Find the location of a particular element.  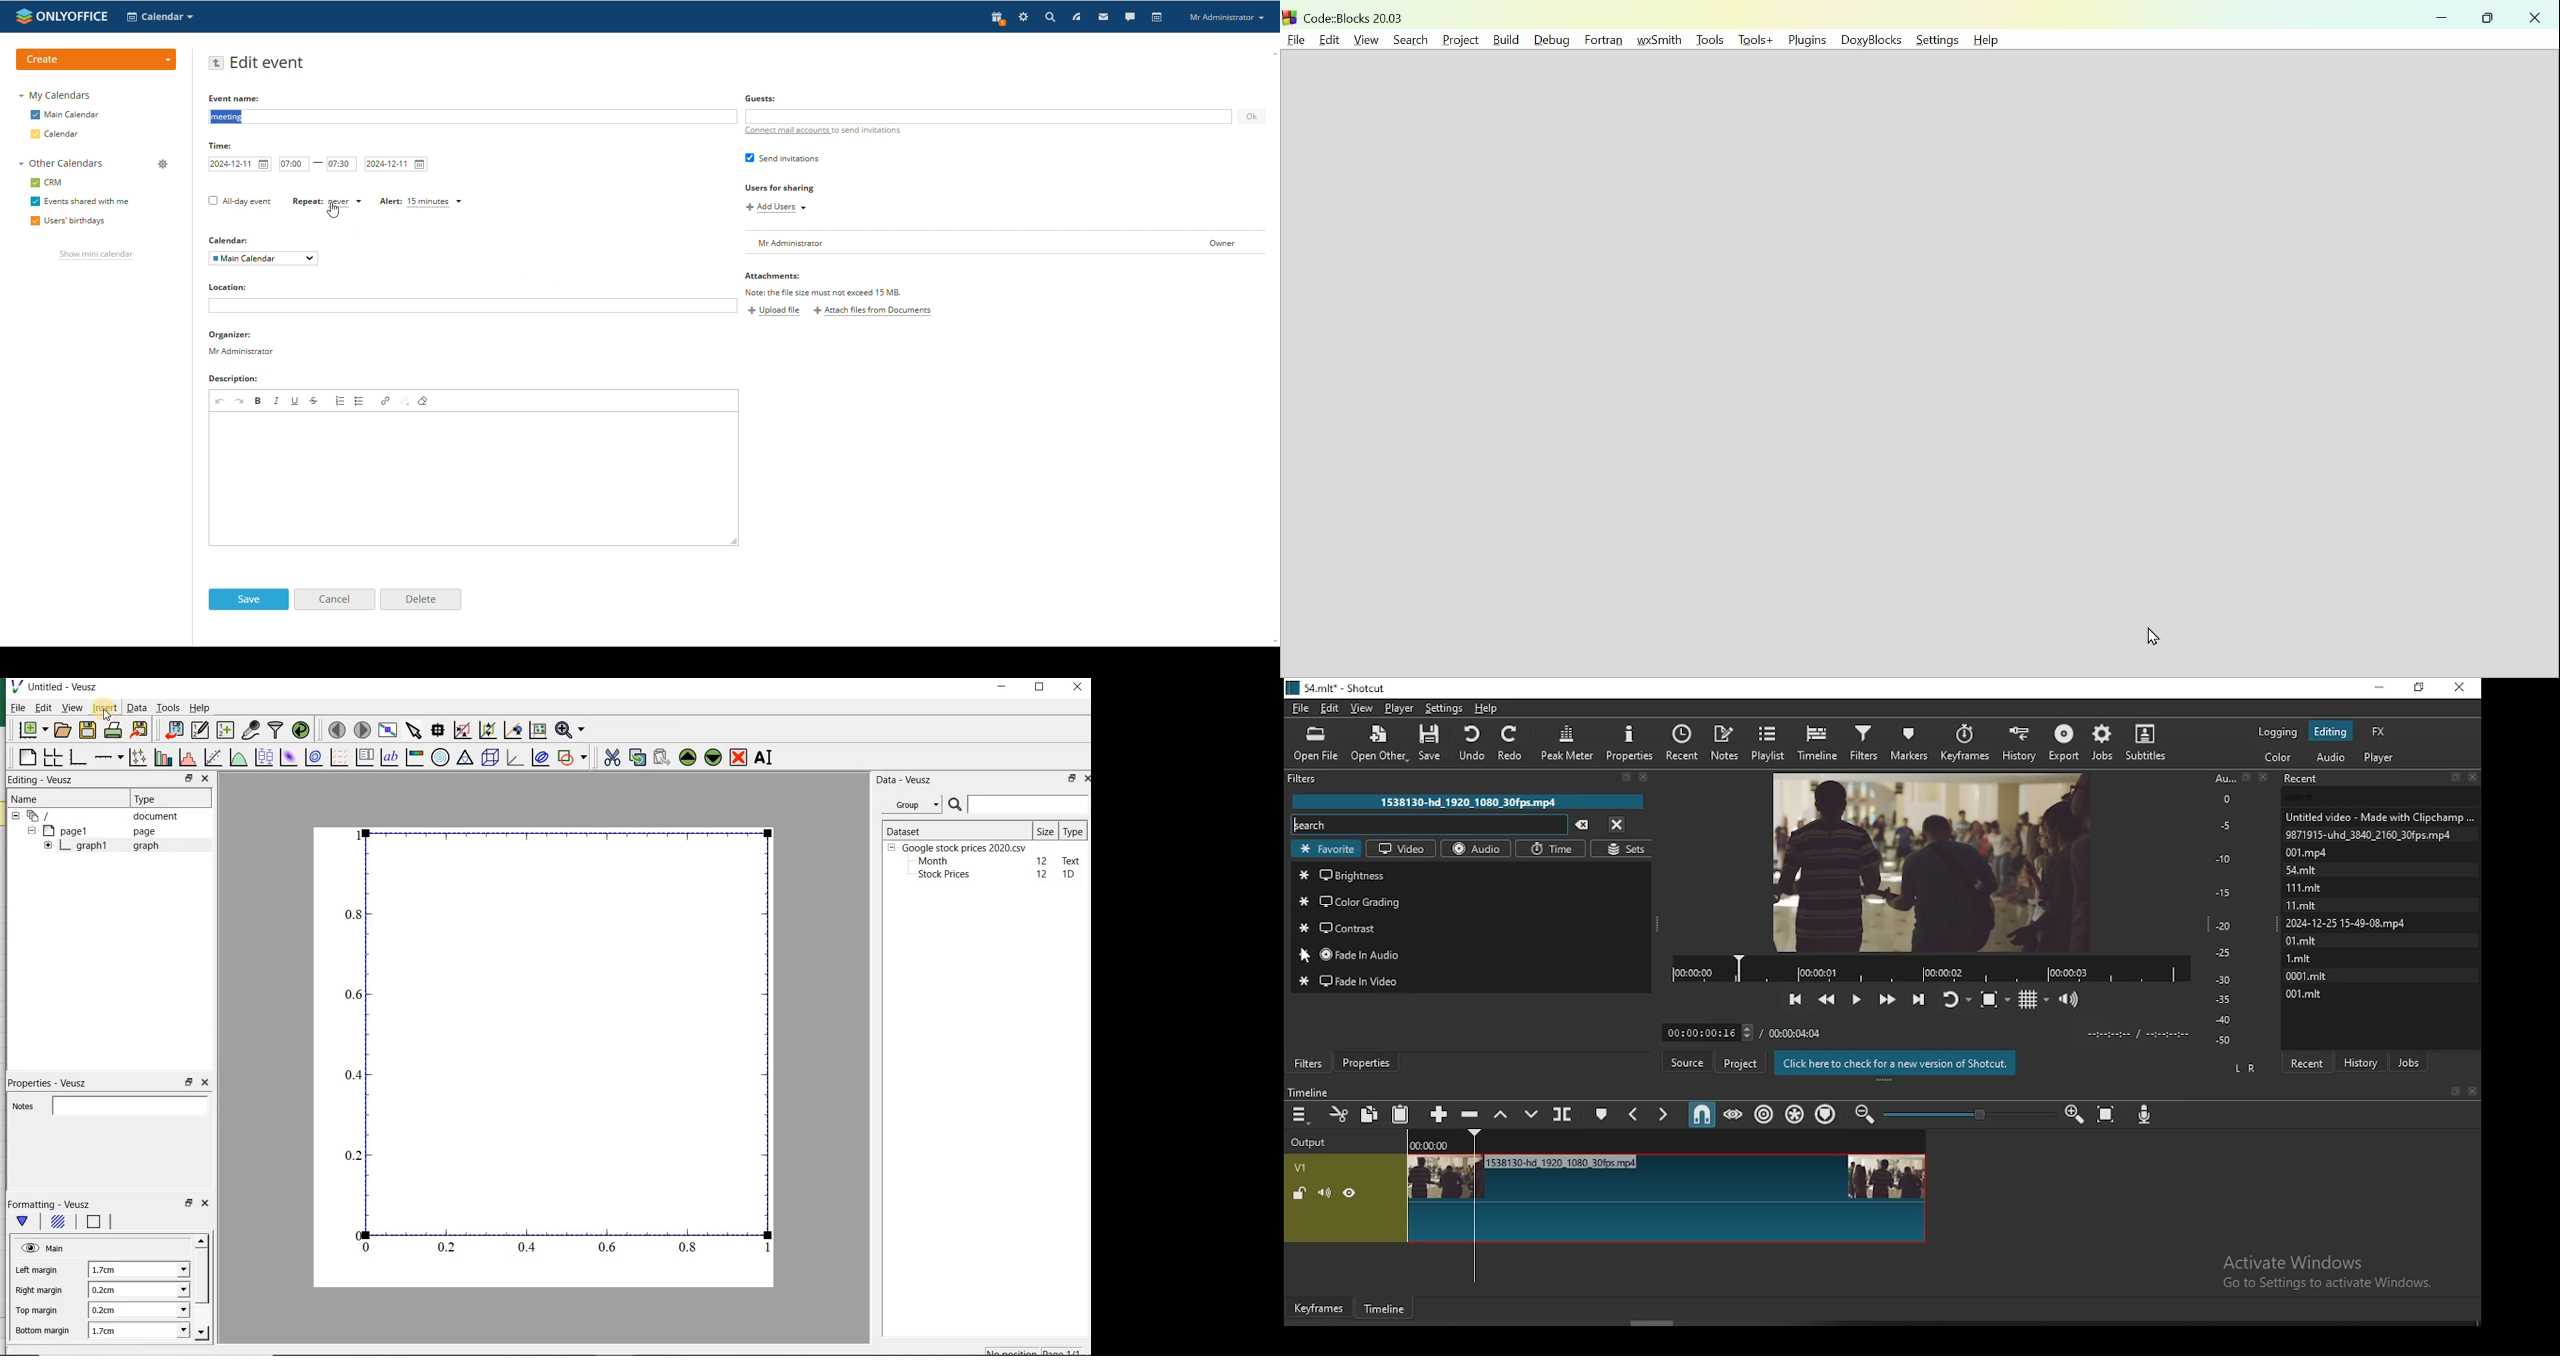

plot bar charts is located at coordinates (161, 759).